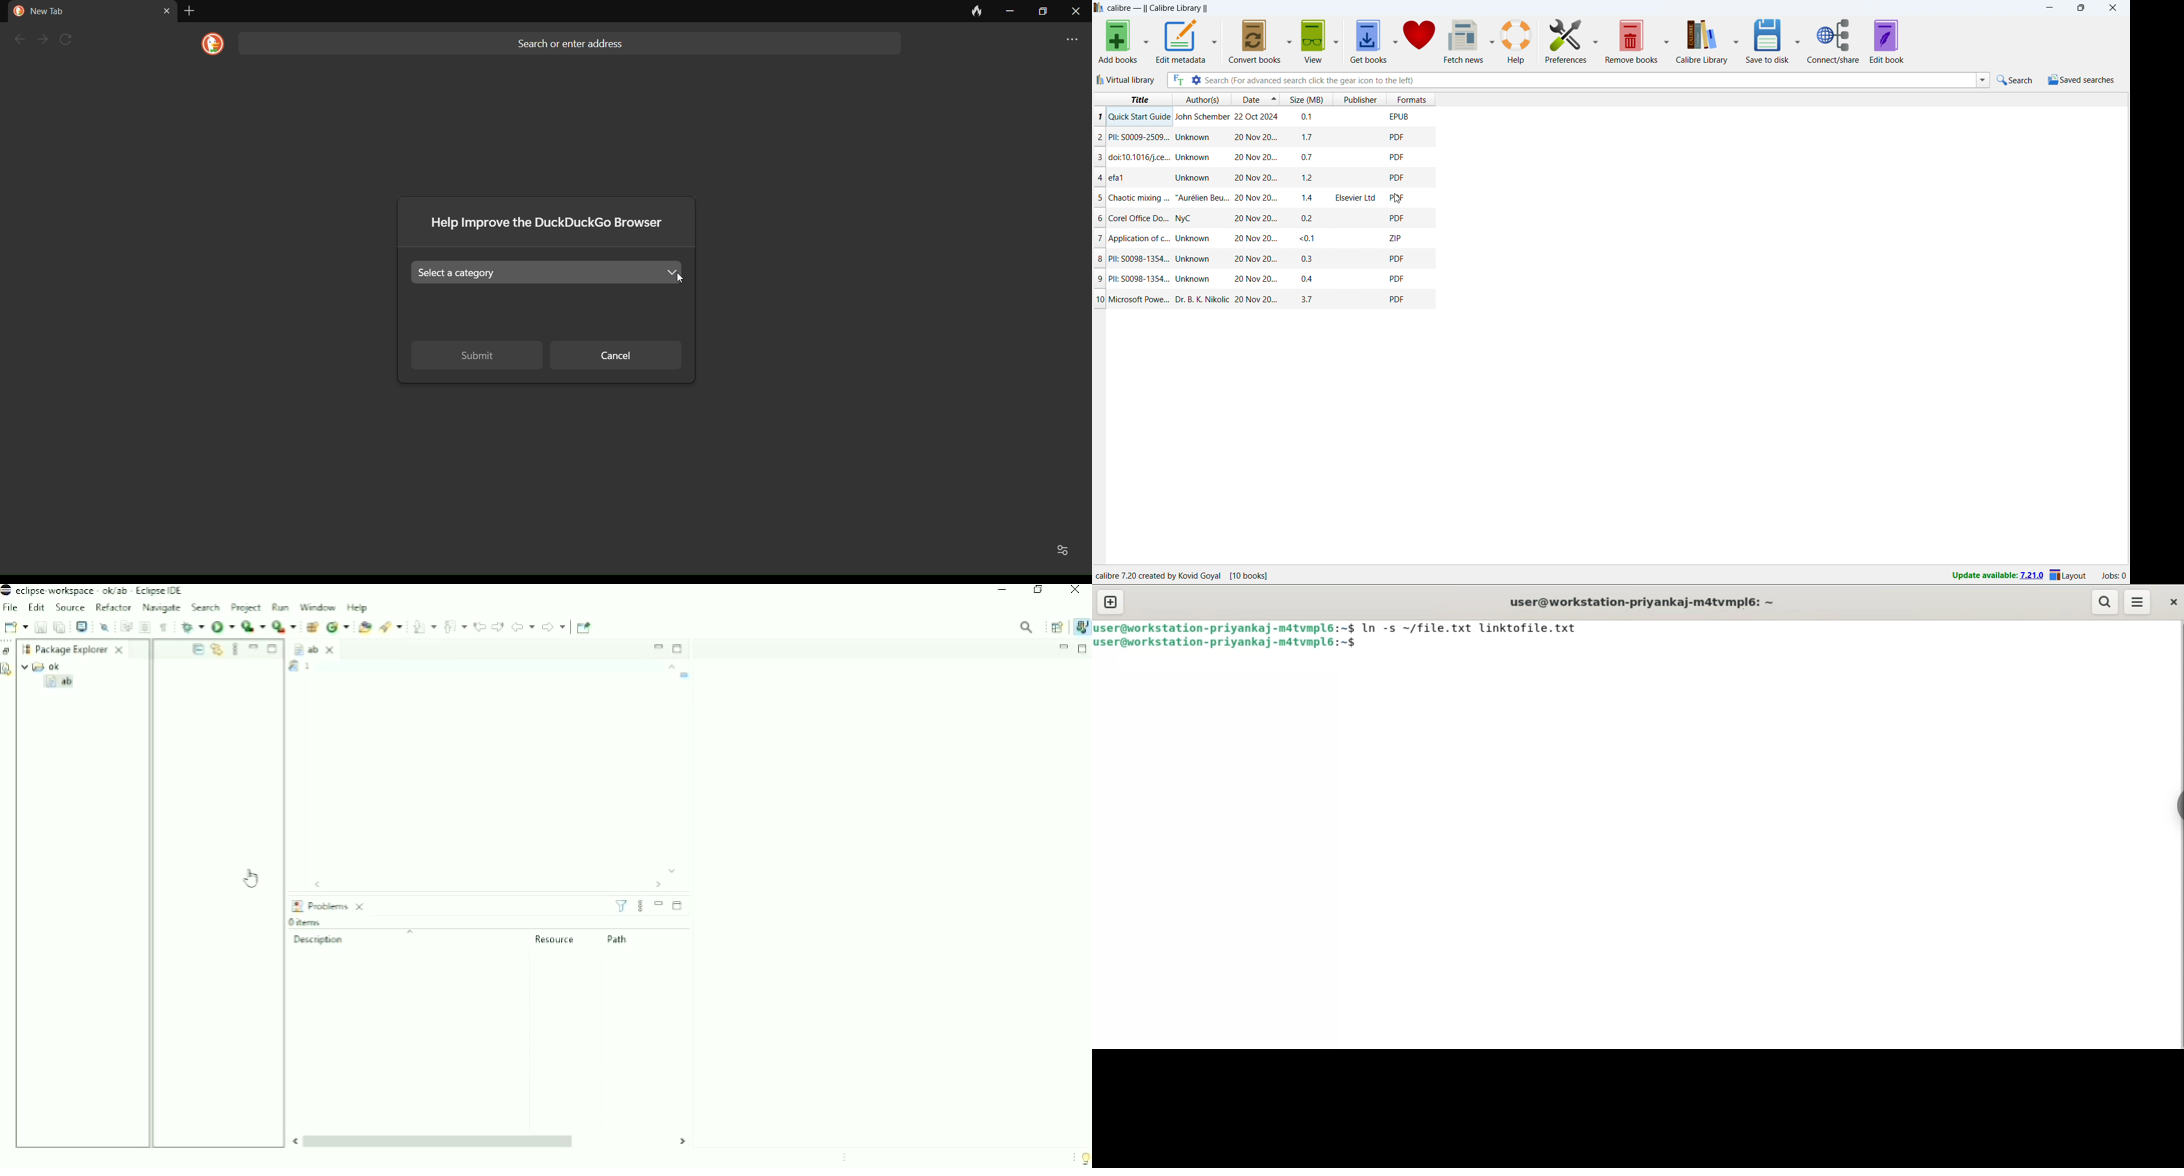 The height and width of the screenshot is (1176, 2184). I want to click on close, so click(2173, 602).